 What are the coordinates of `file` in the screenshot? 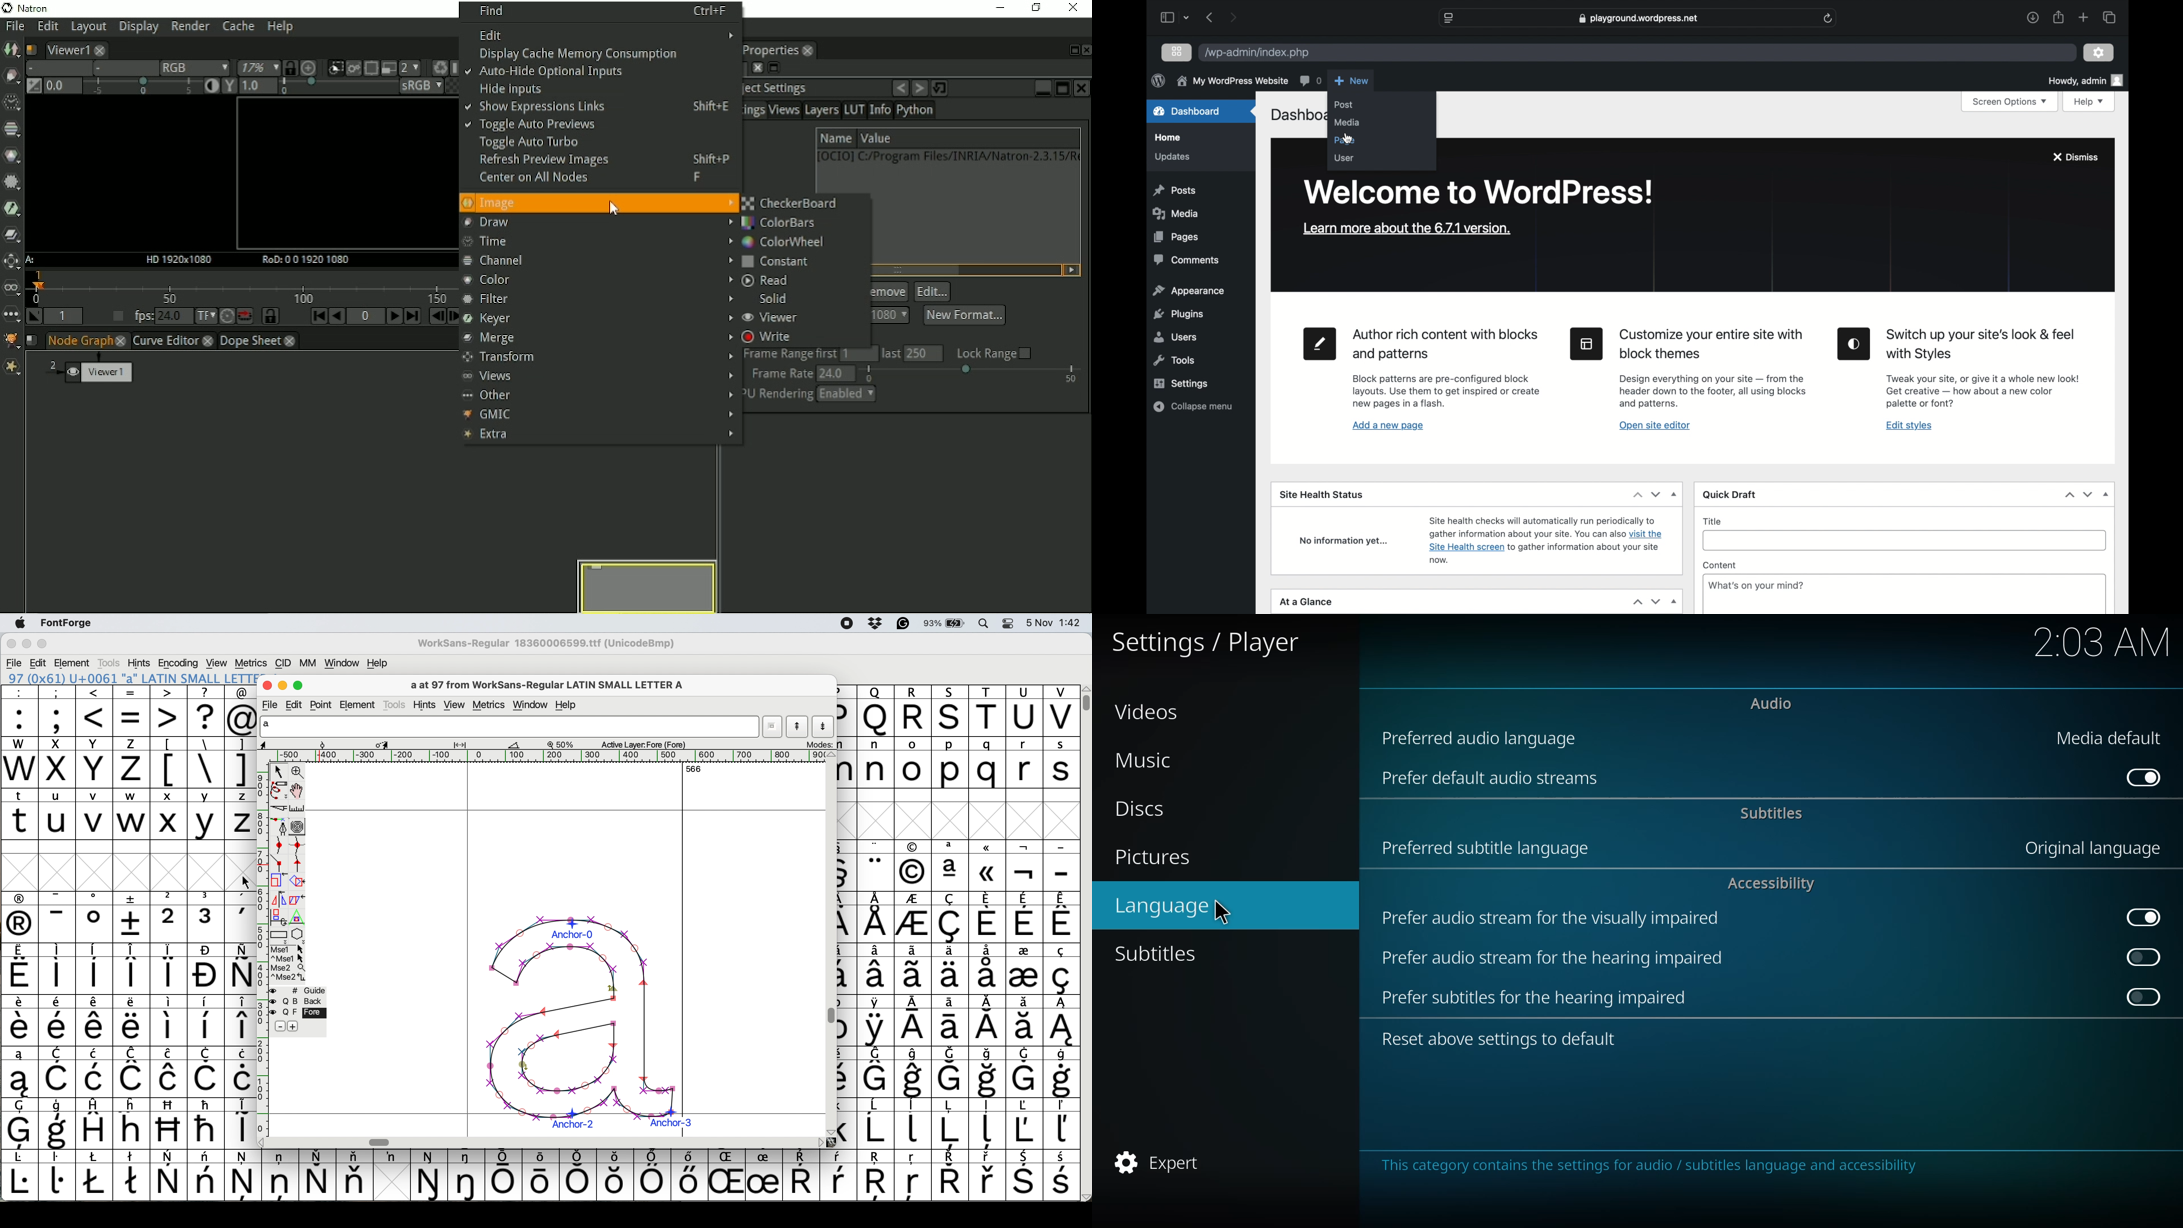 It's located at (268, 705).